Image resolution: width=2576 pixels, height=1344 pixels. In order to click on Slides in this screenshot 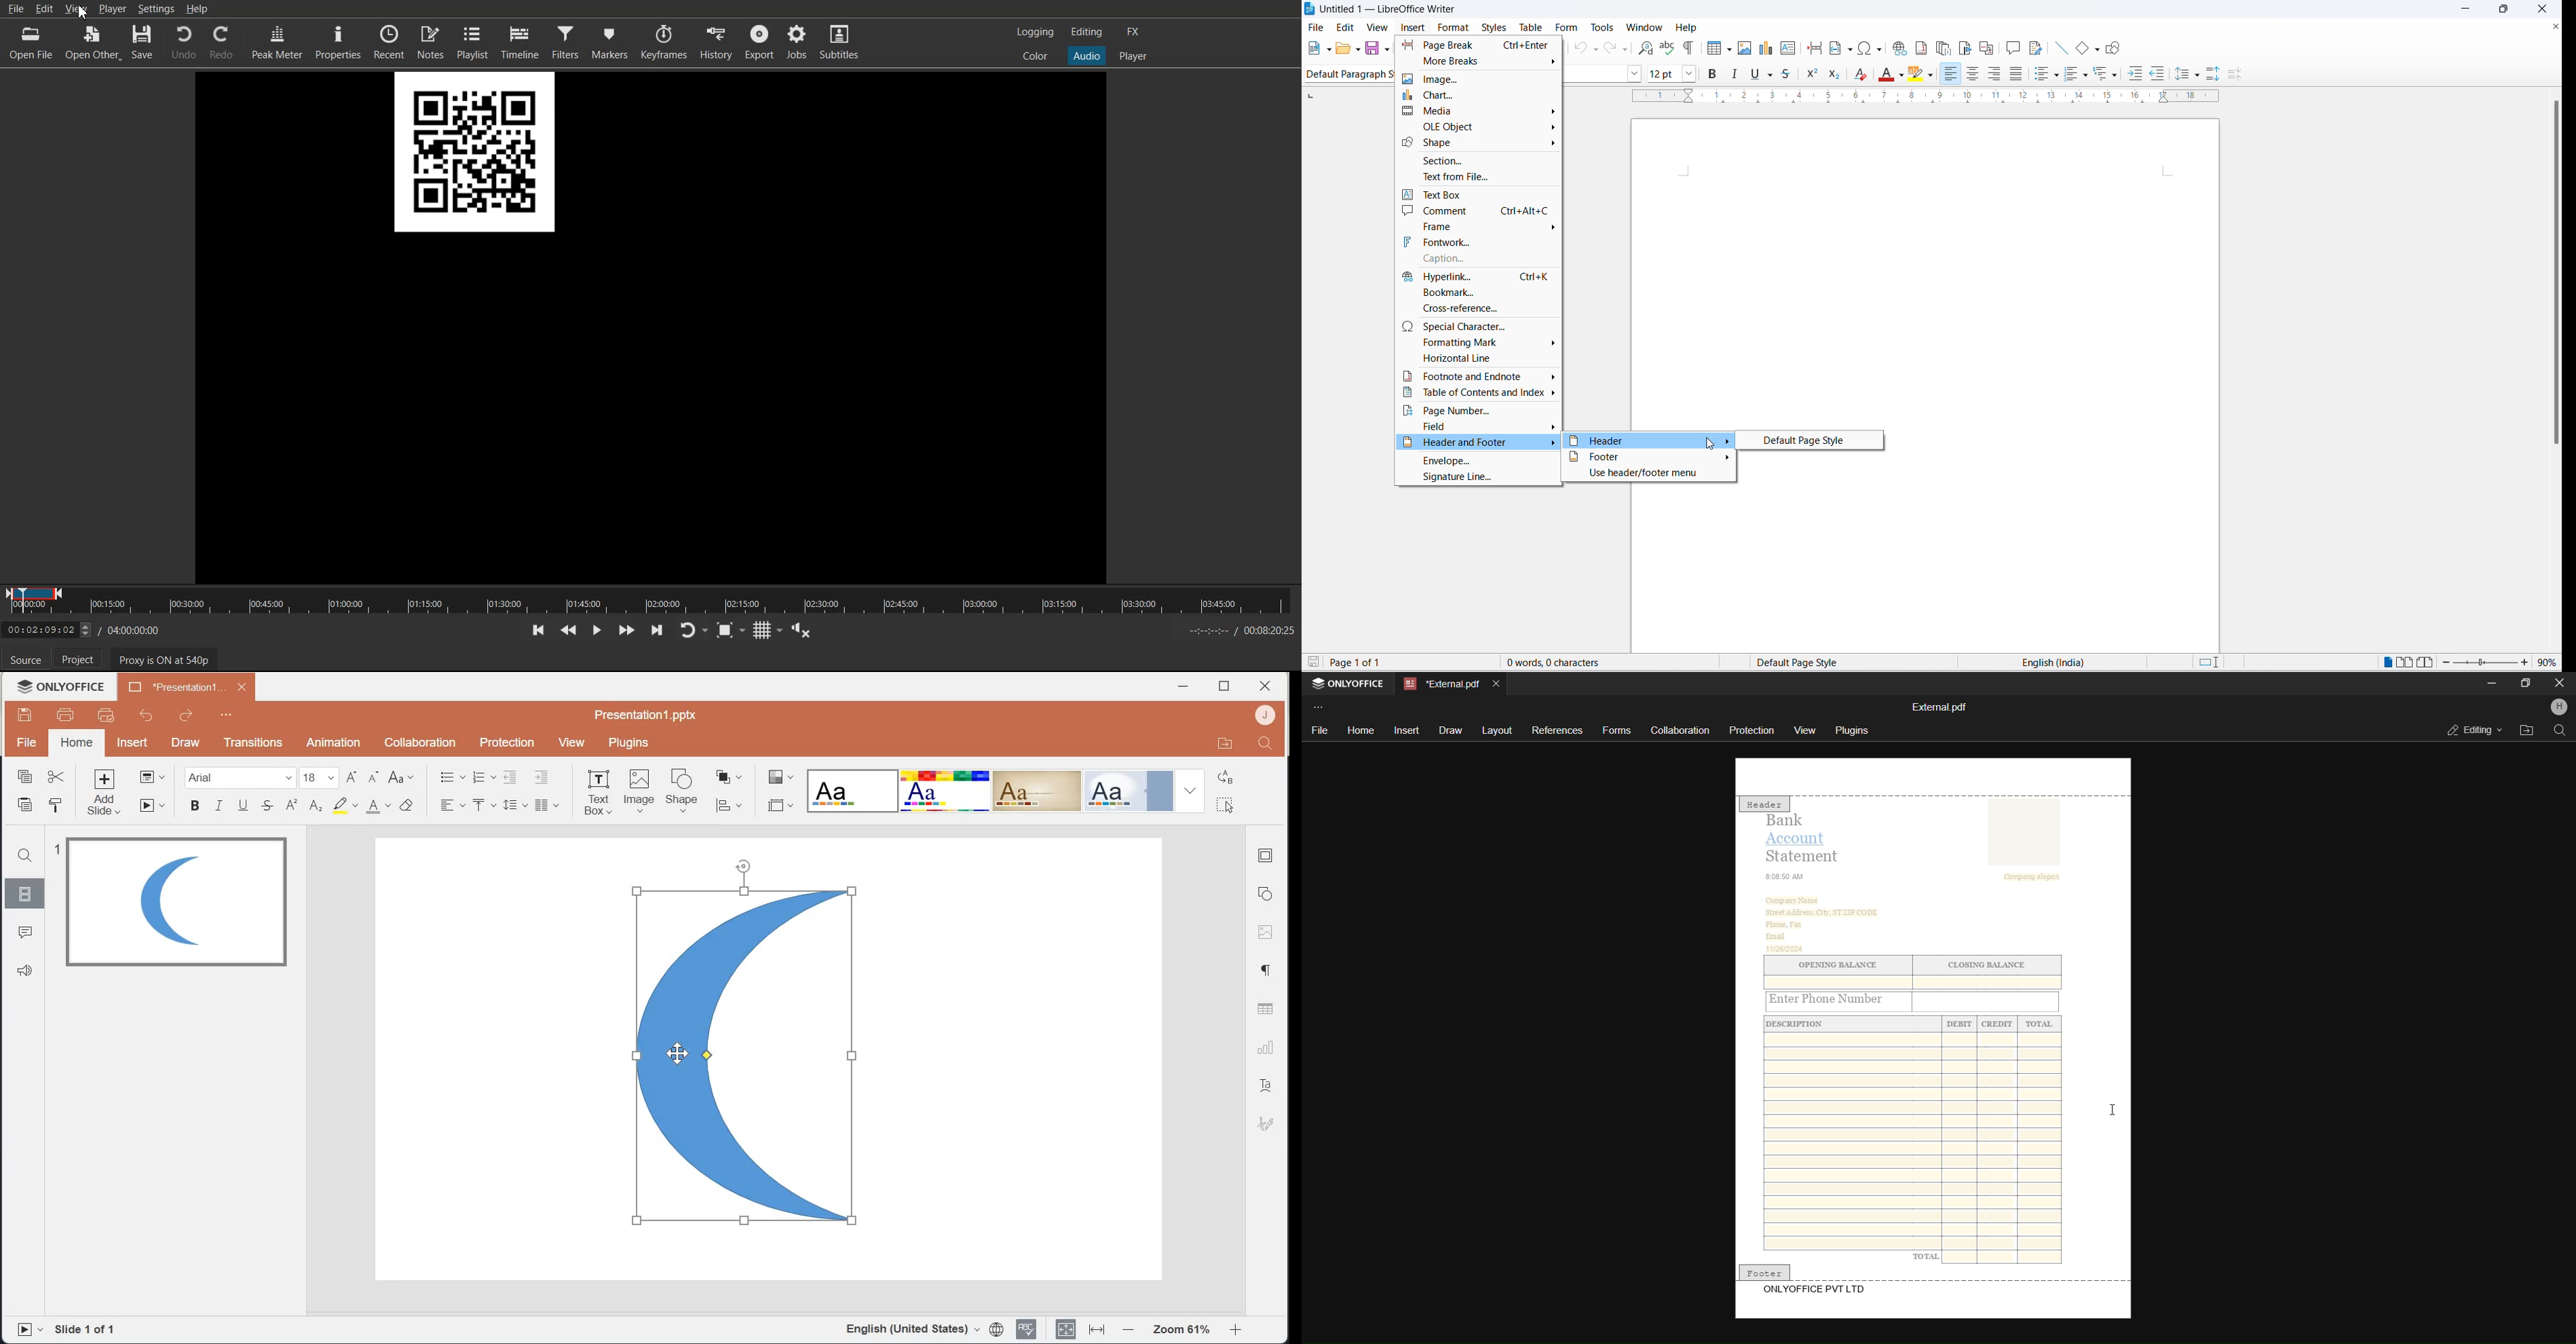, I will do `click(24, 892)`.